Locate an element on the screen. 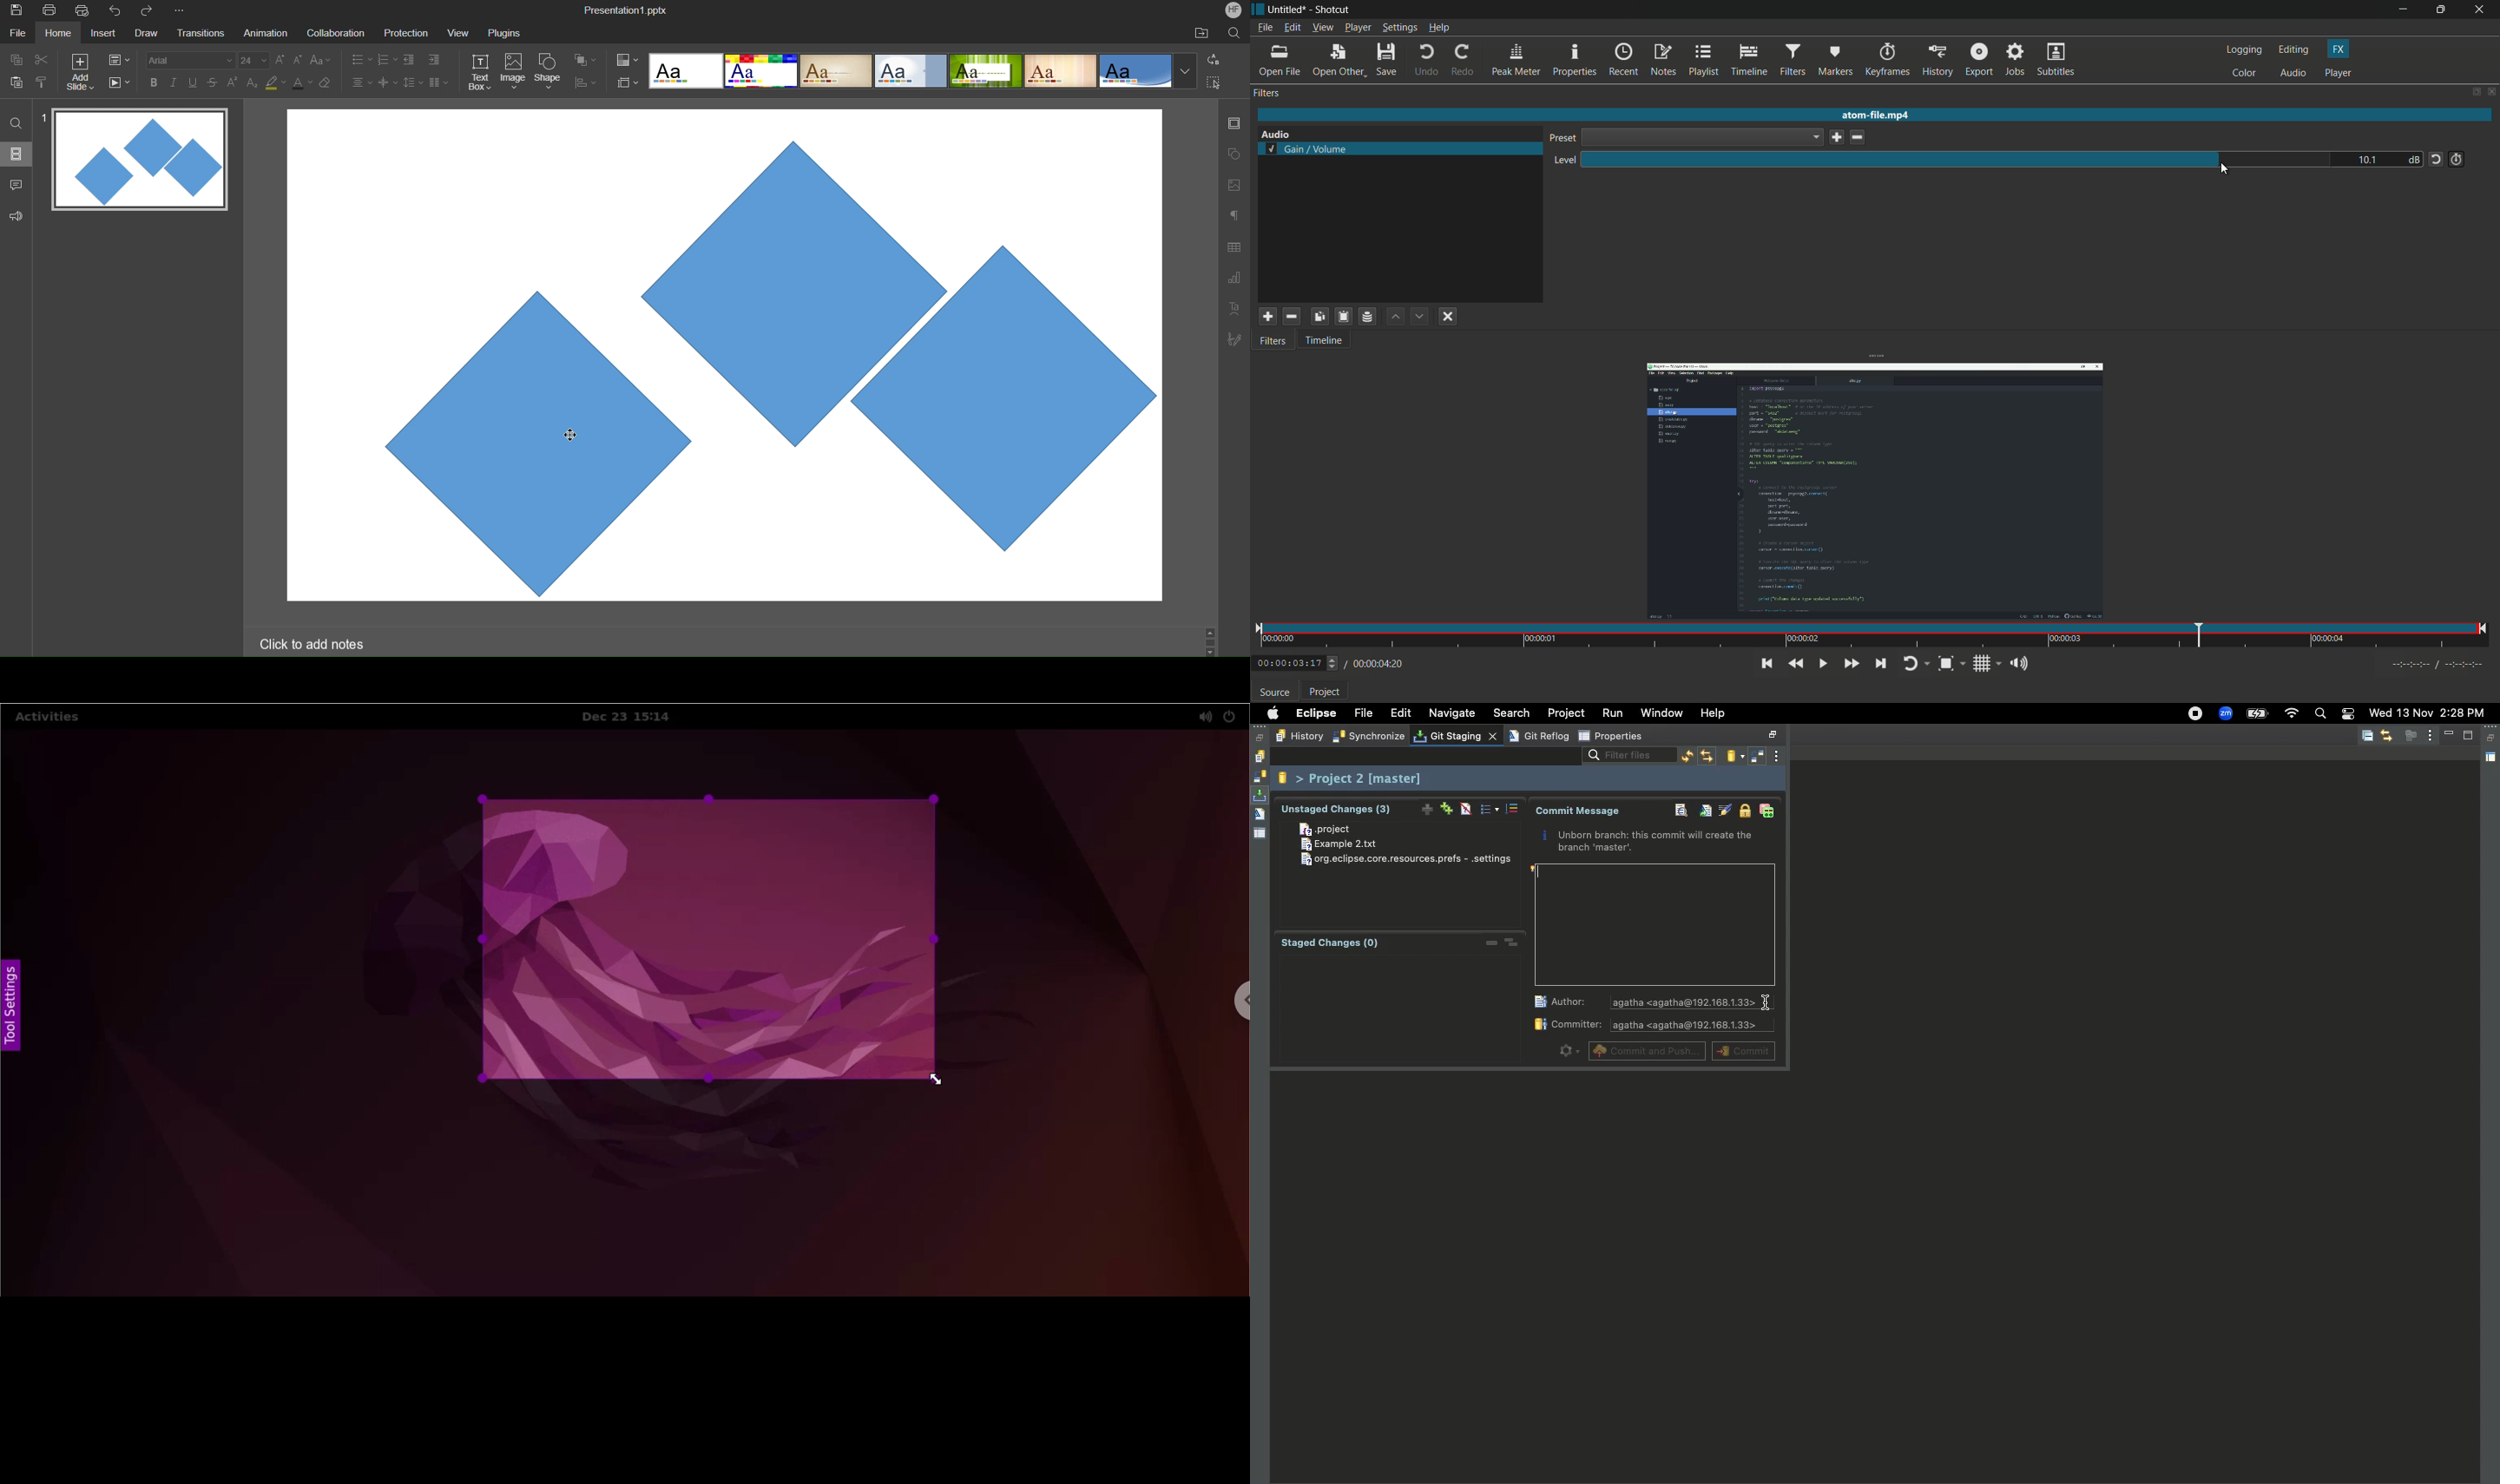 Image resolution: width=2520 pixels, height=1484 pixels. selected gain volume filter is located at coordinates (1305, 149).